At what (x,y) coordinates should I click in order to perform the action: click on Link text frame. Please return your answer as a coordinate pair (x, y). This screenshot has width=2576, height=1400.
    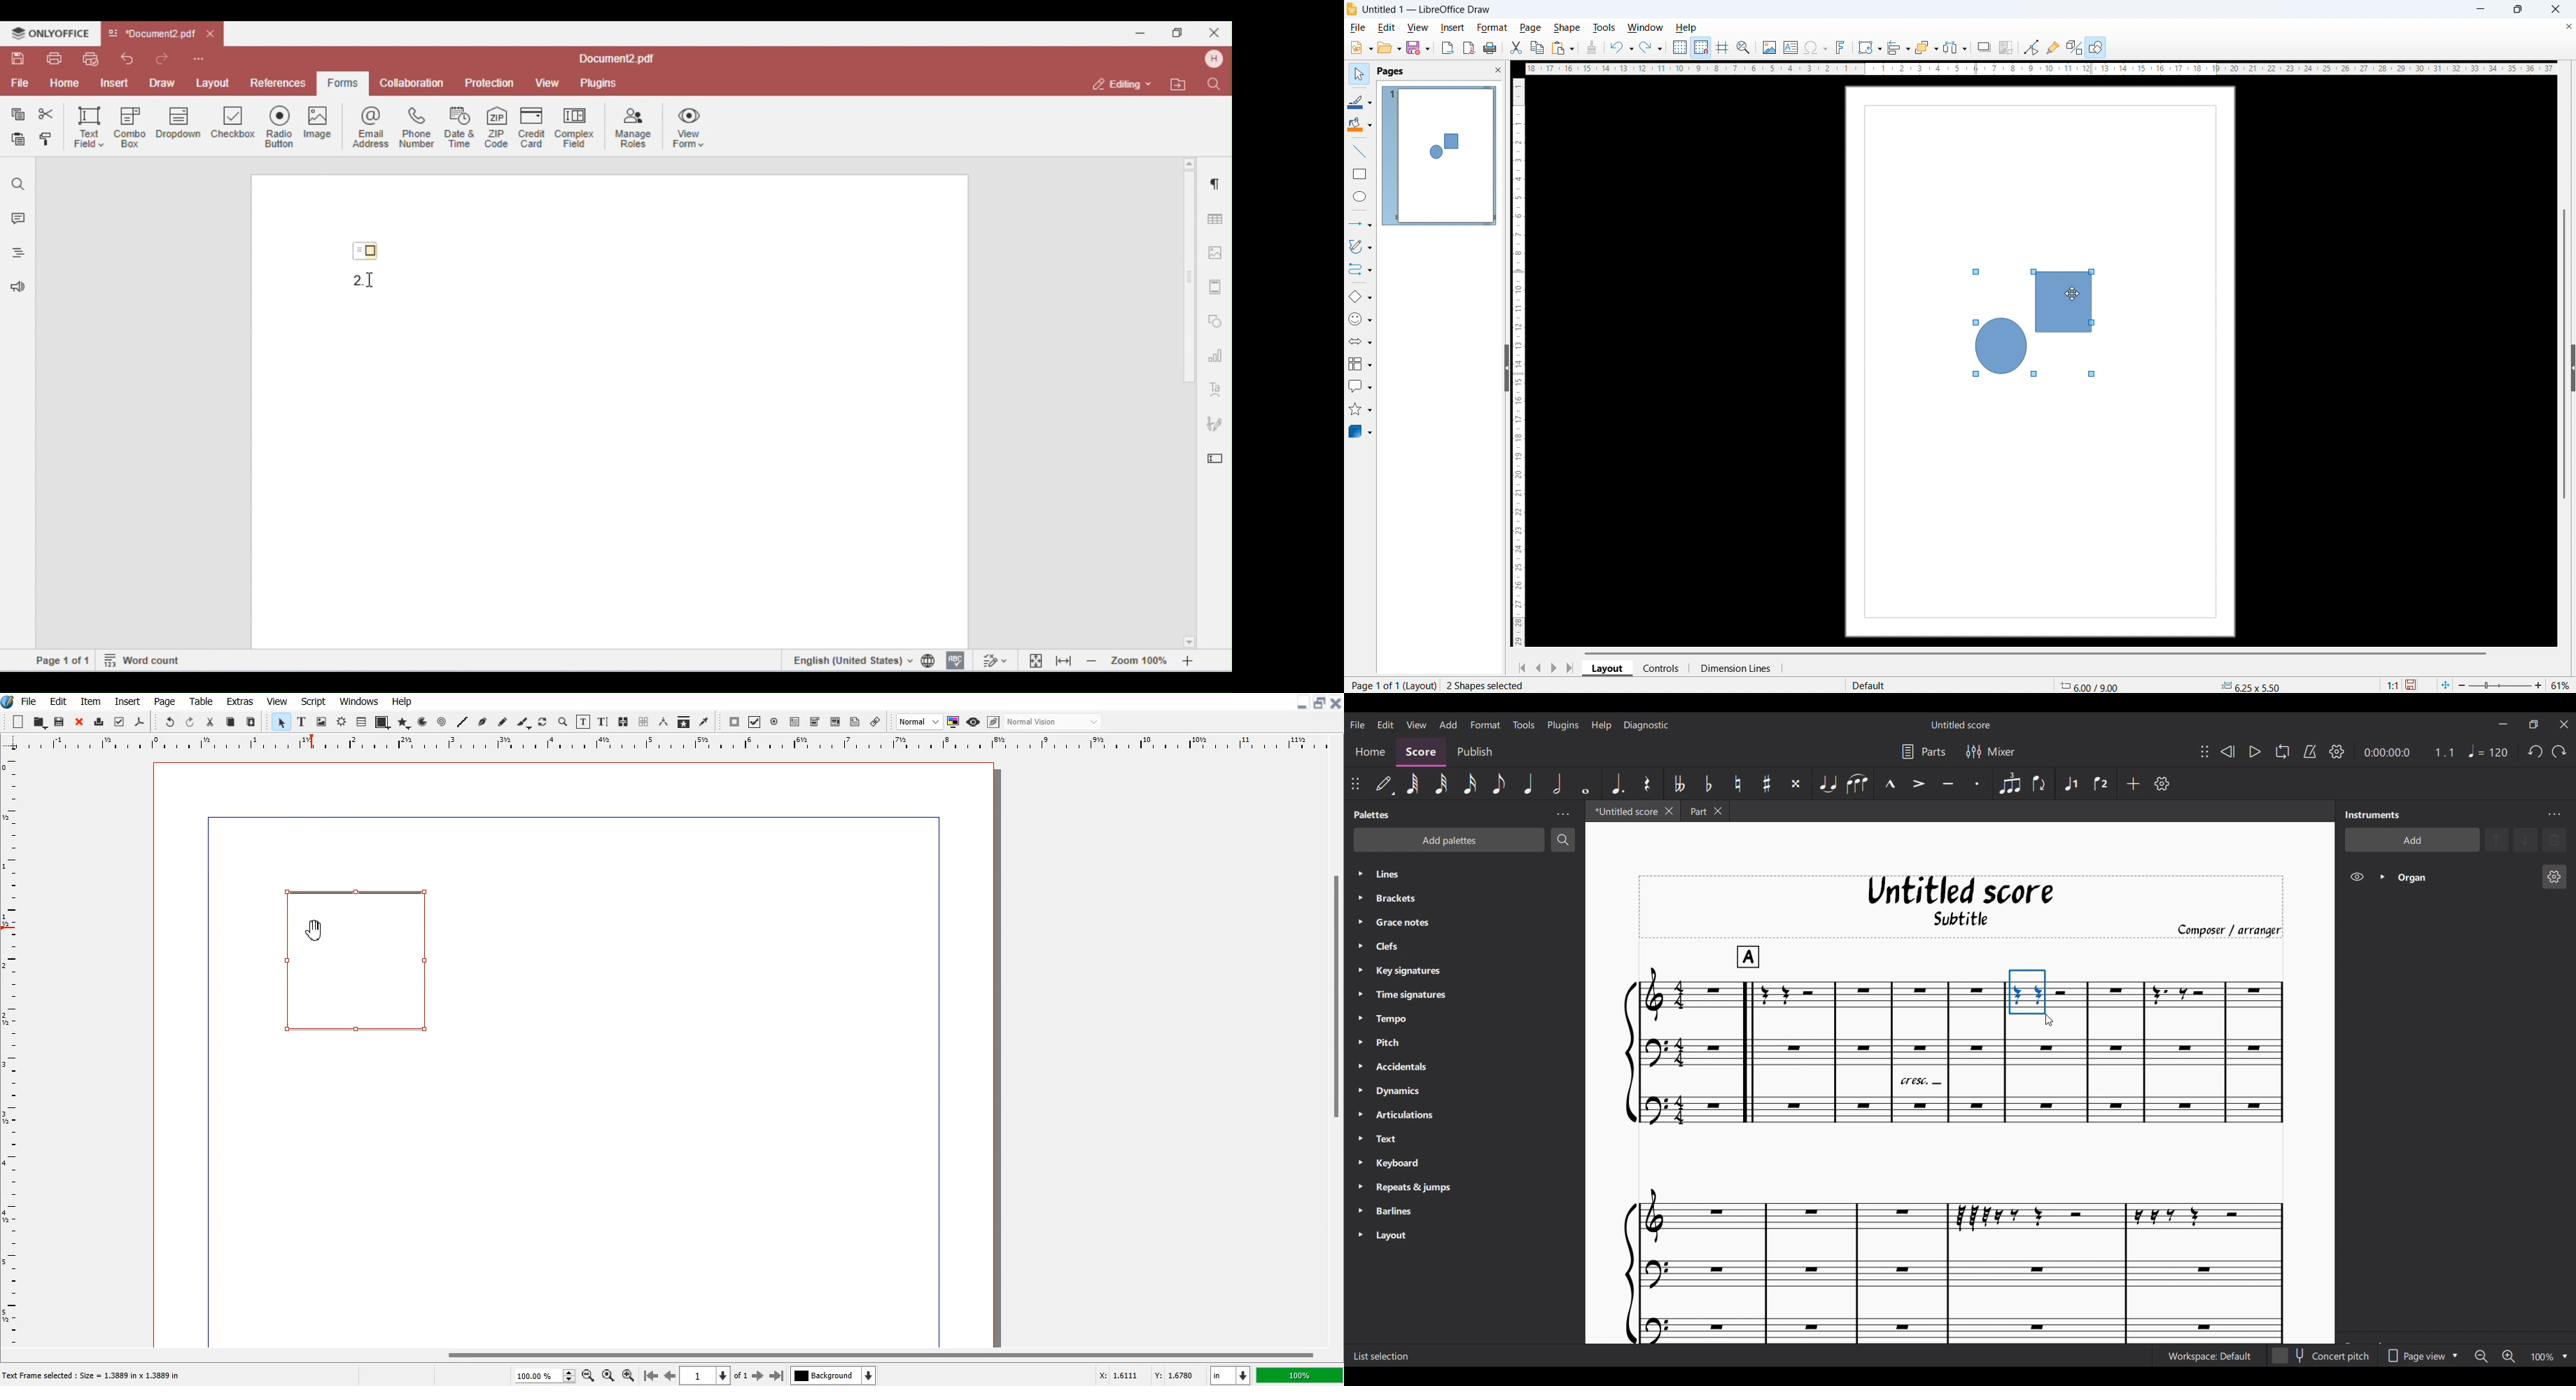
    Looking at the image, I should click on (624, 722).